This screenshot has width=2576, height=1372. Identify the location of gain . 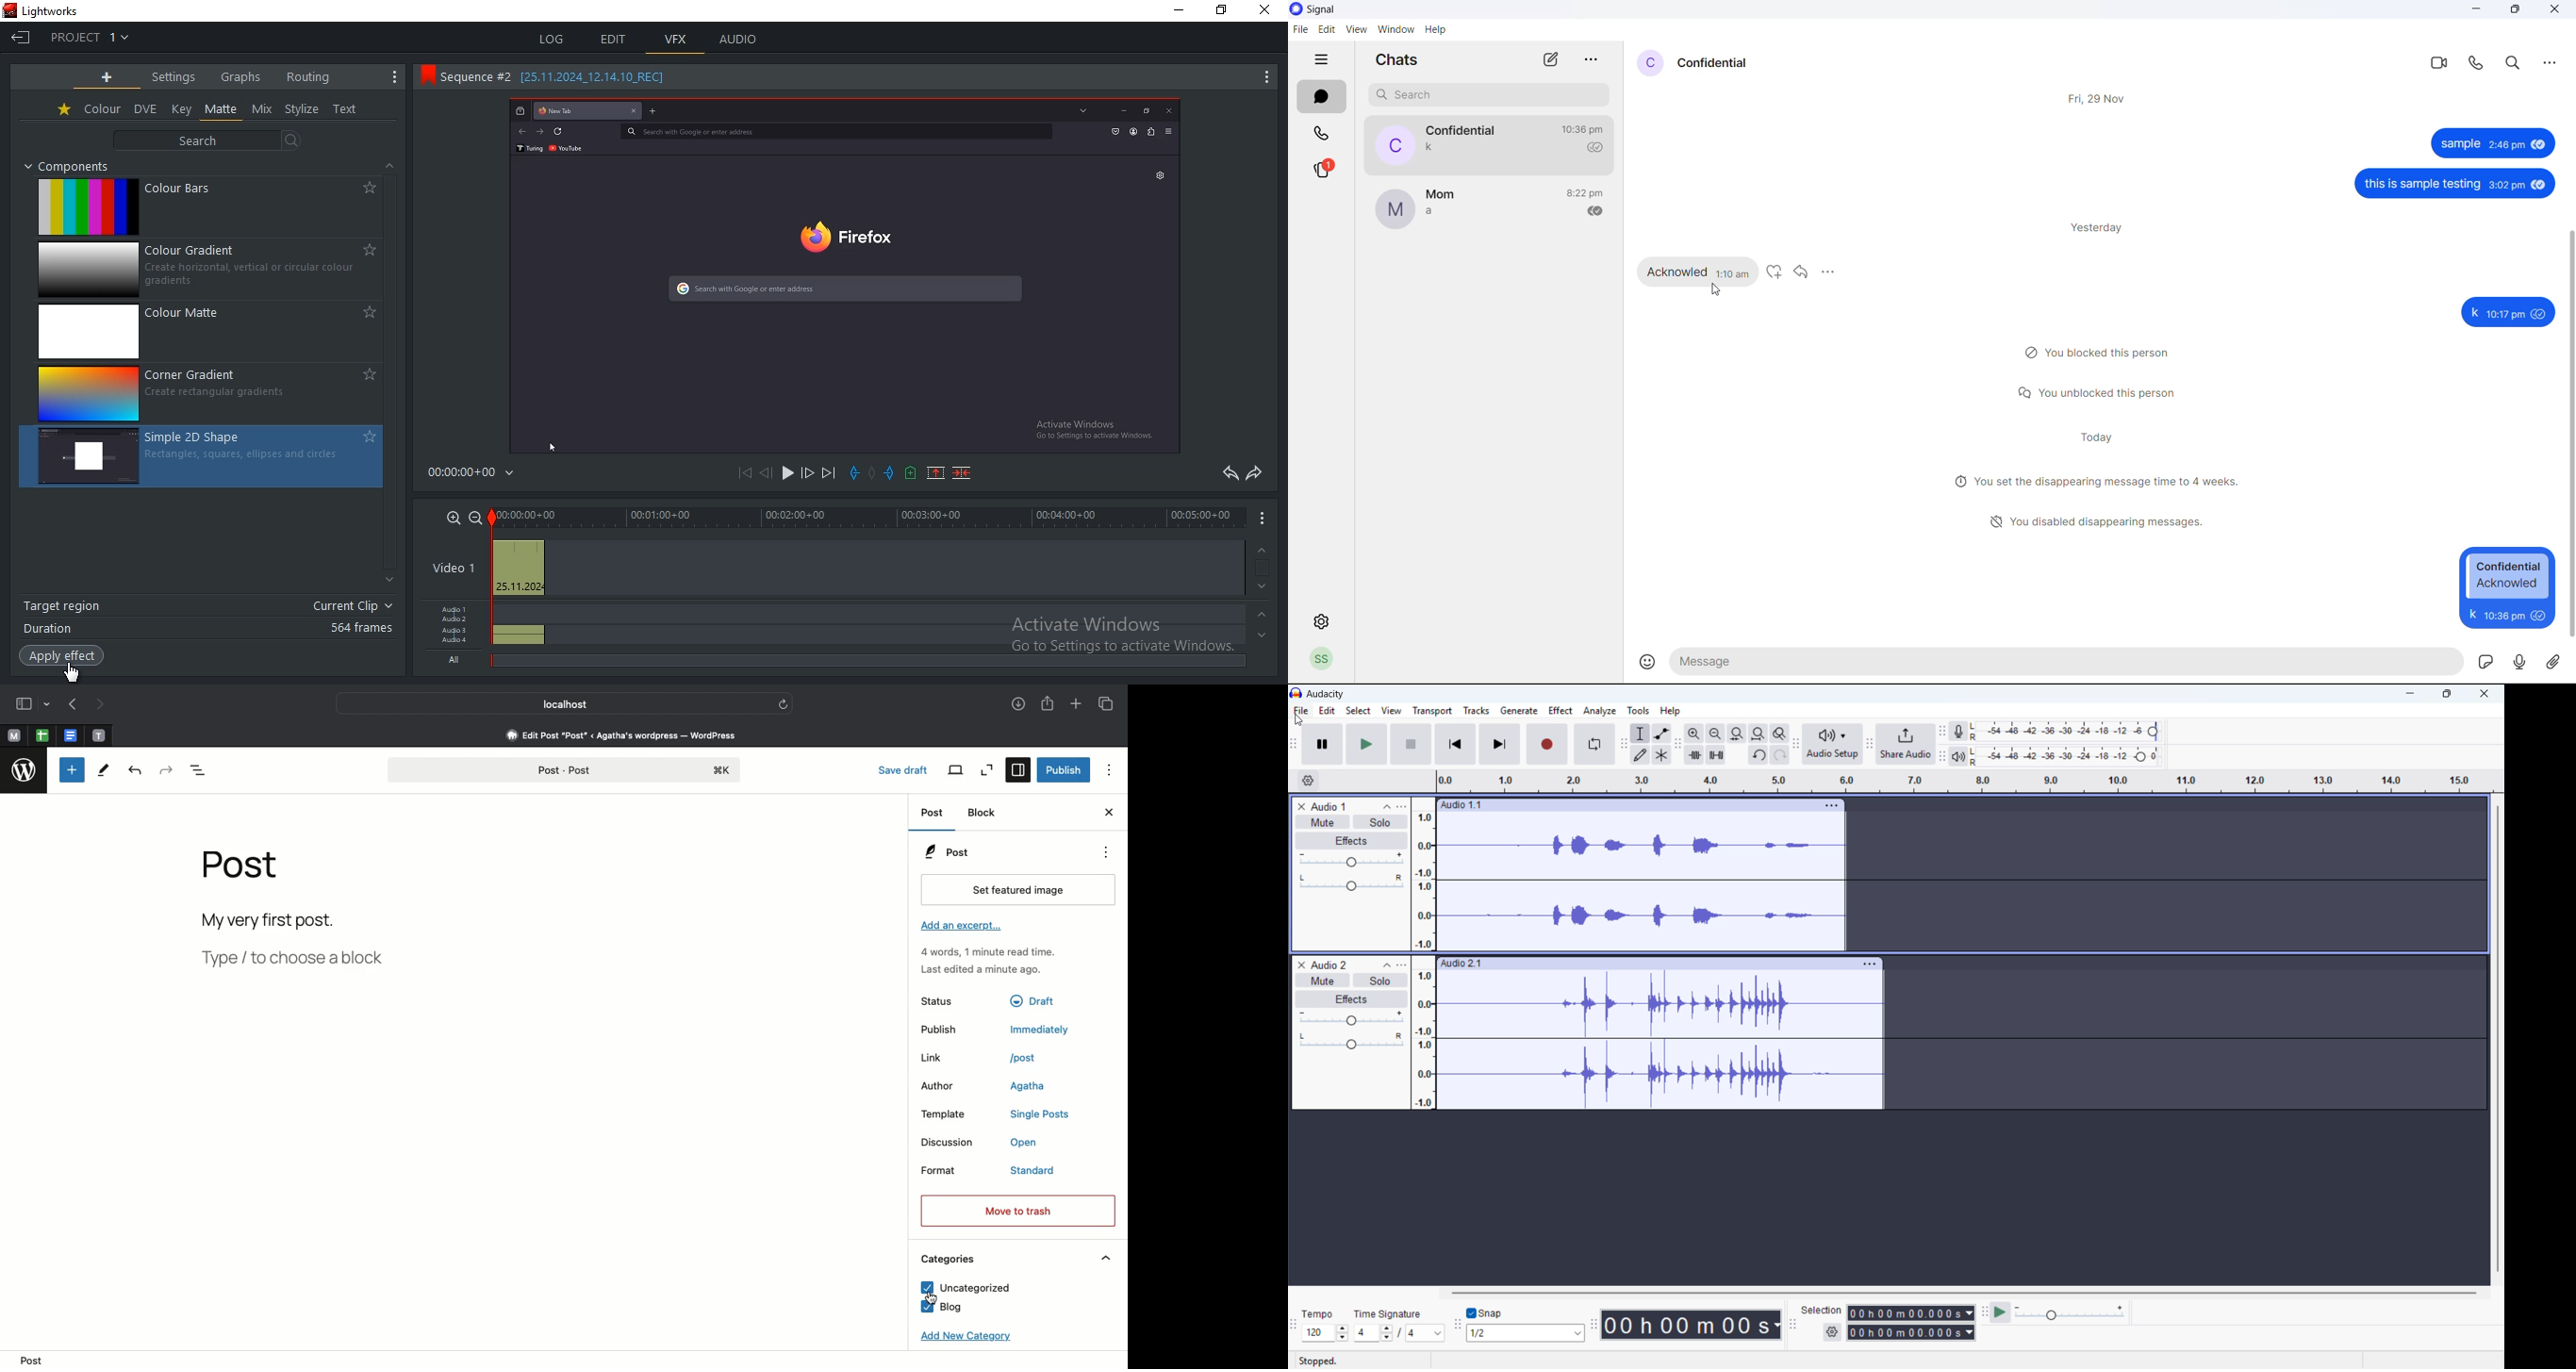
(1351, 1019).